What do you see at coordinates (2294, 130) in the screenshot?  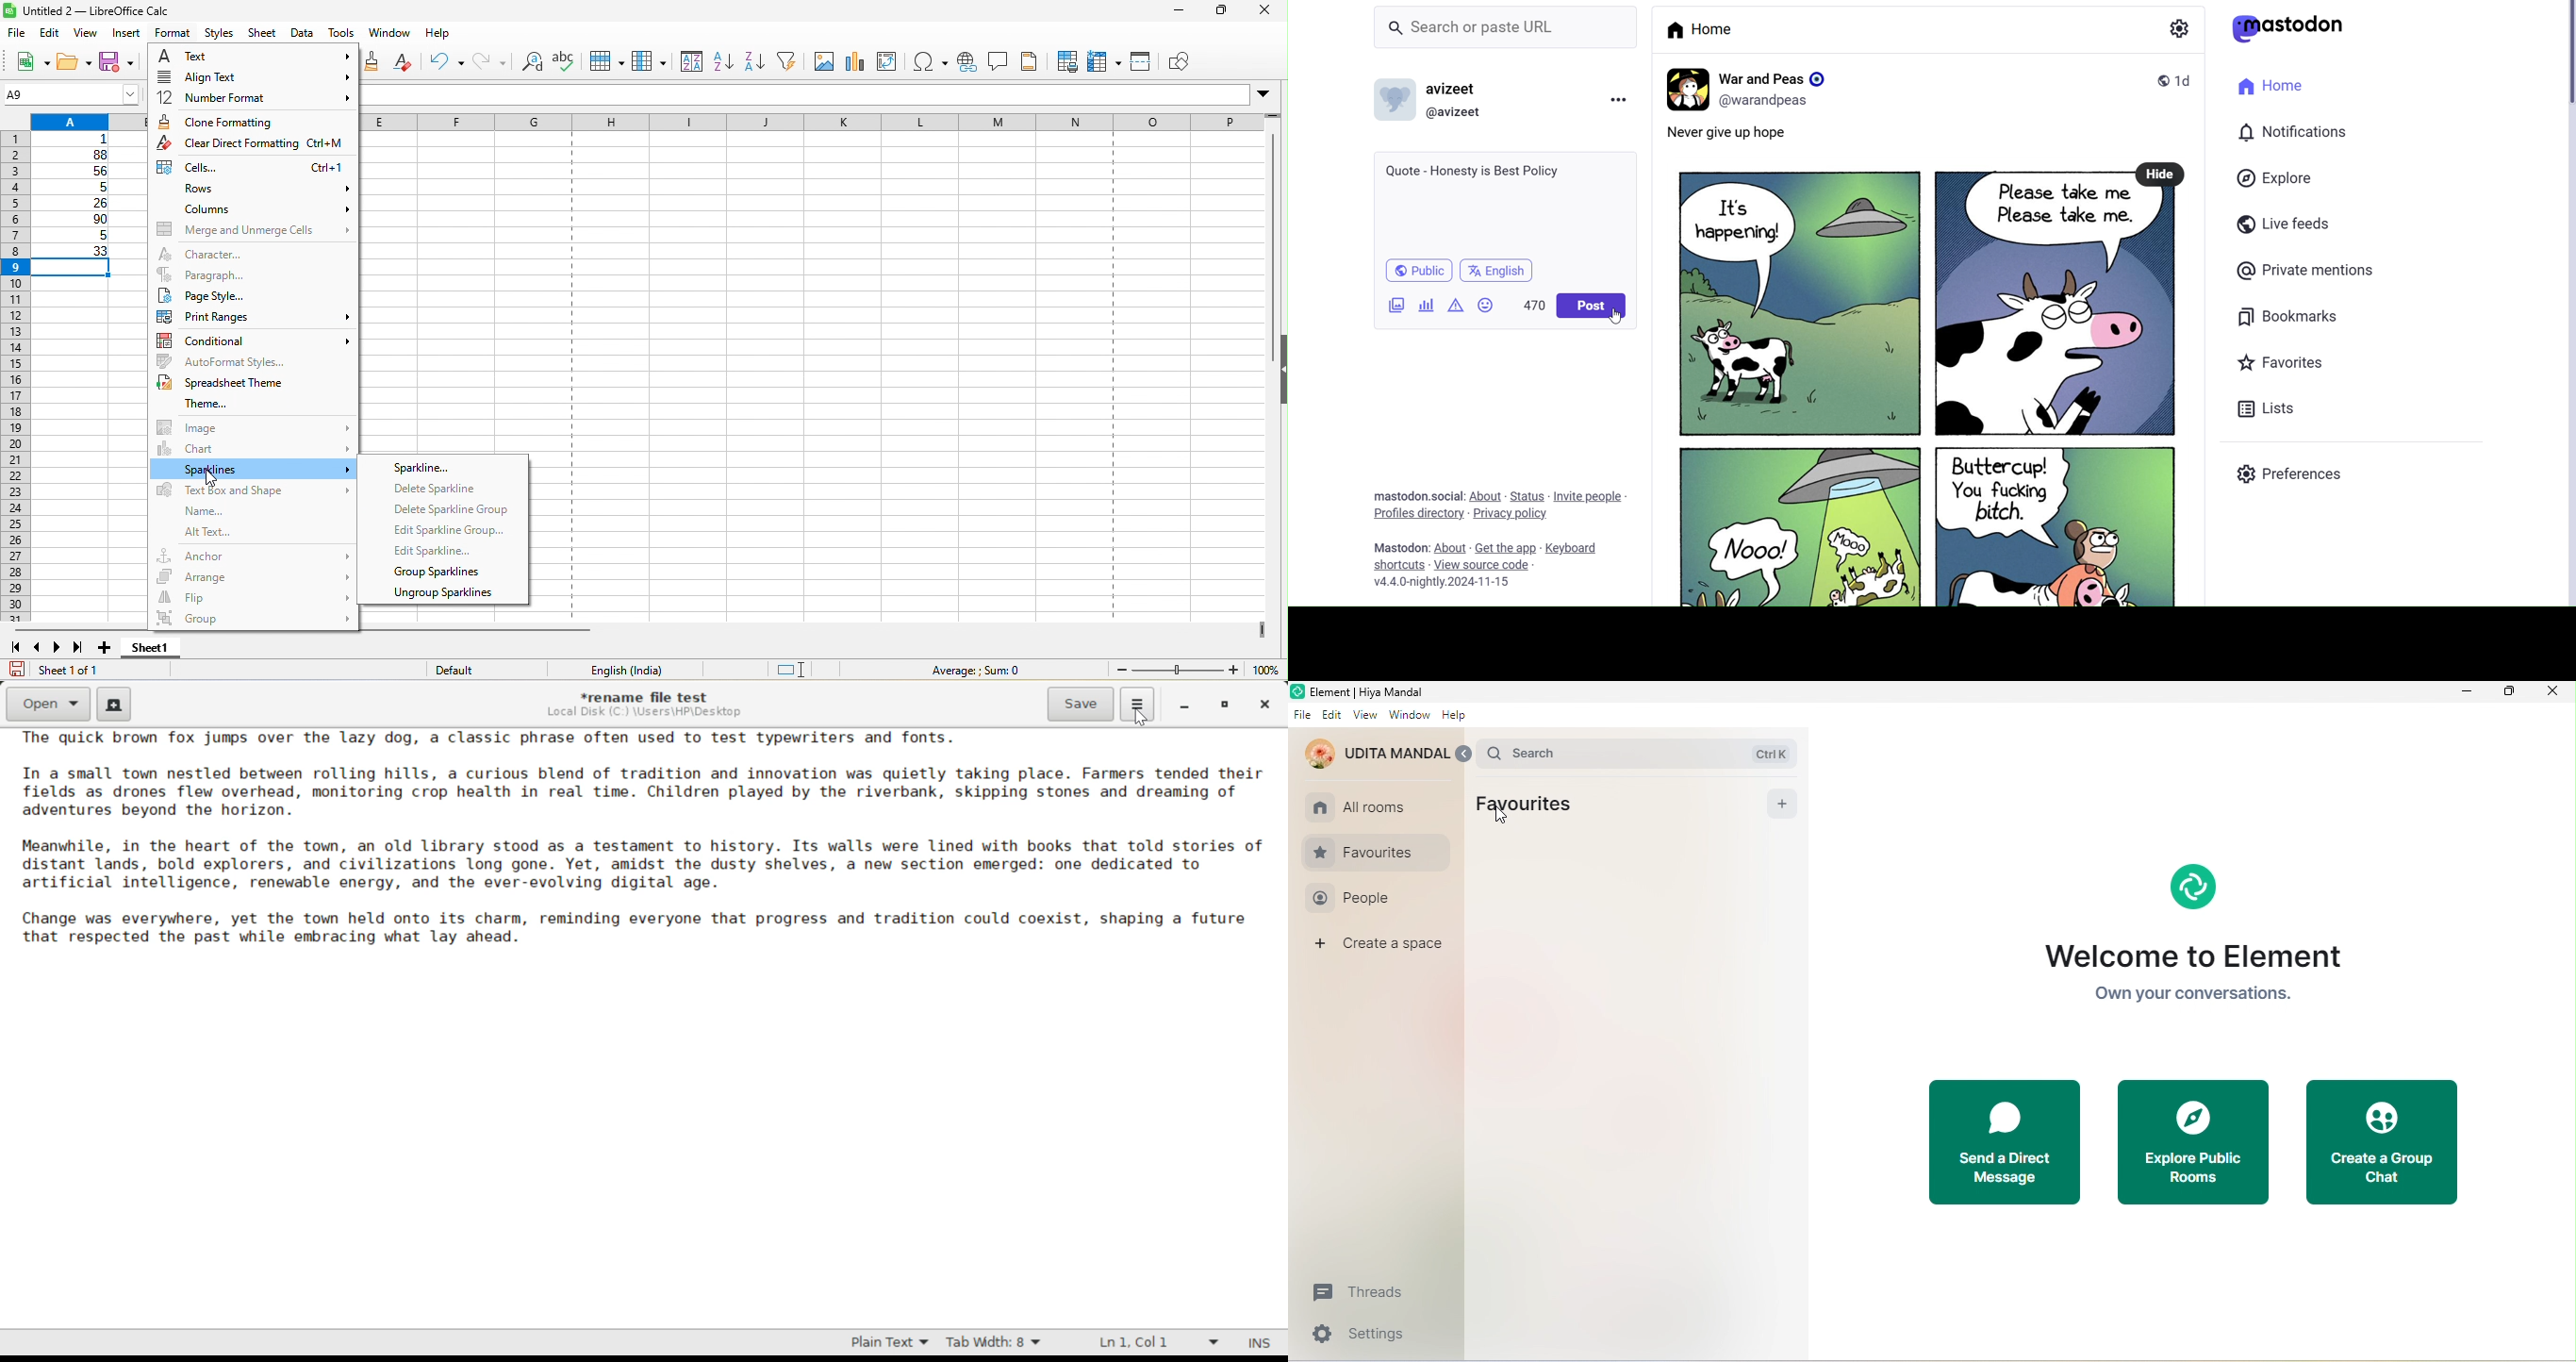 I see `Notification` at bounding box center [2294, 130].